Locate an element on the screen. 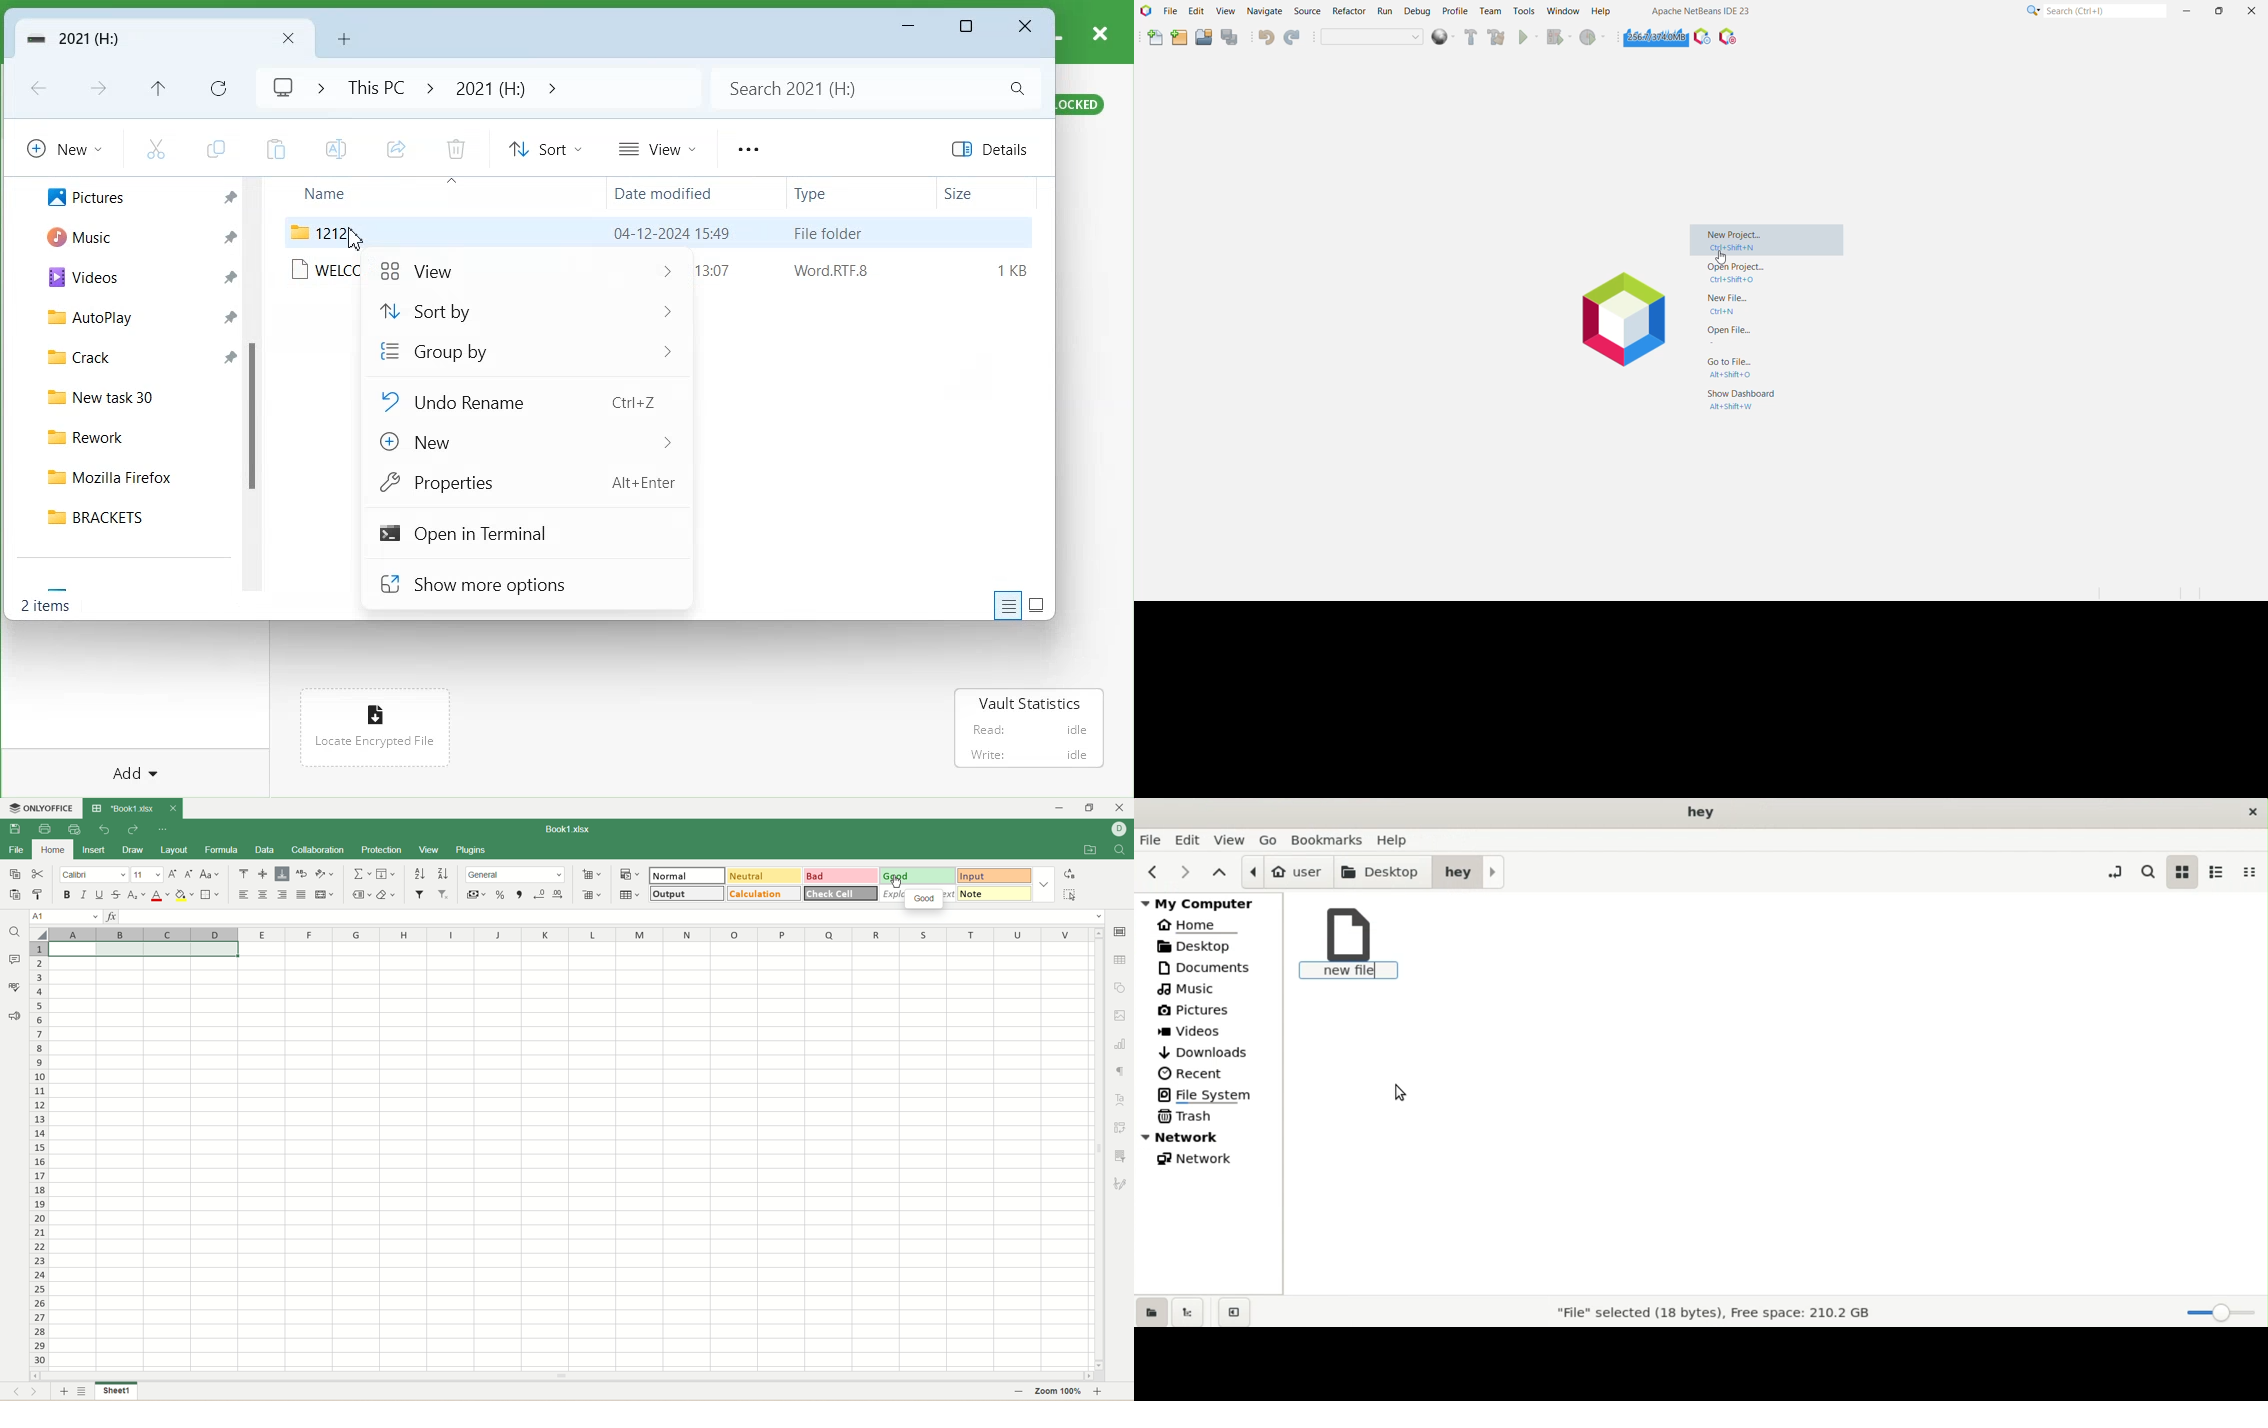 The image size is (2268, 1428). layout is located at coordinates (174, 849).